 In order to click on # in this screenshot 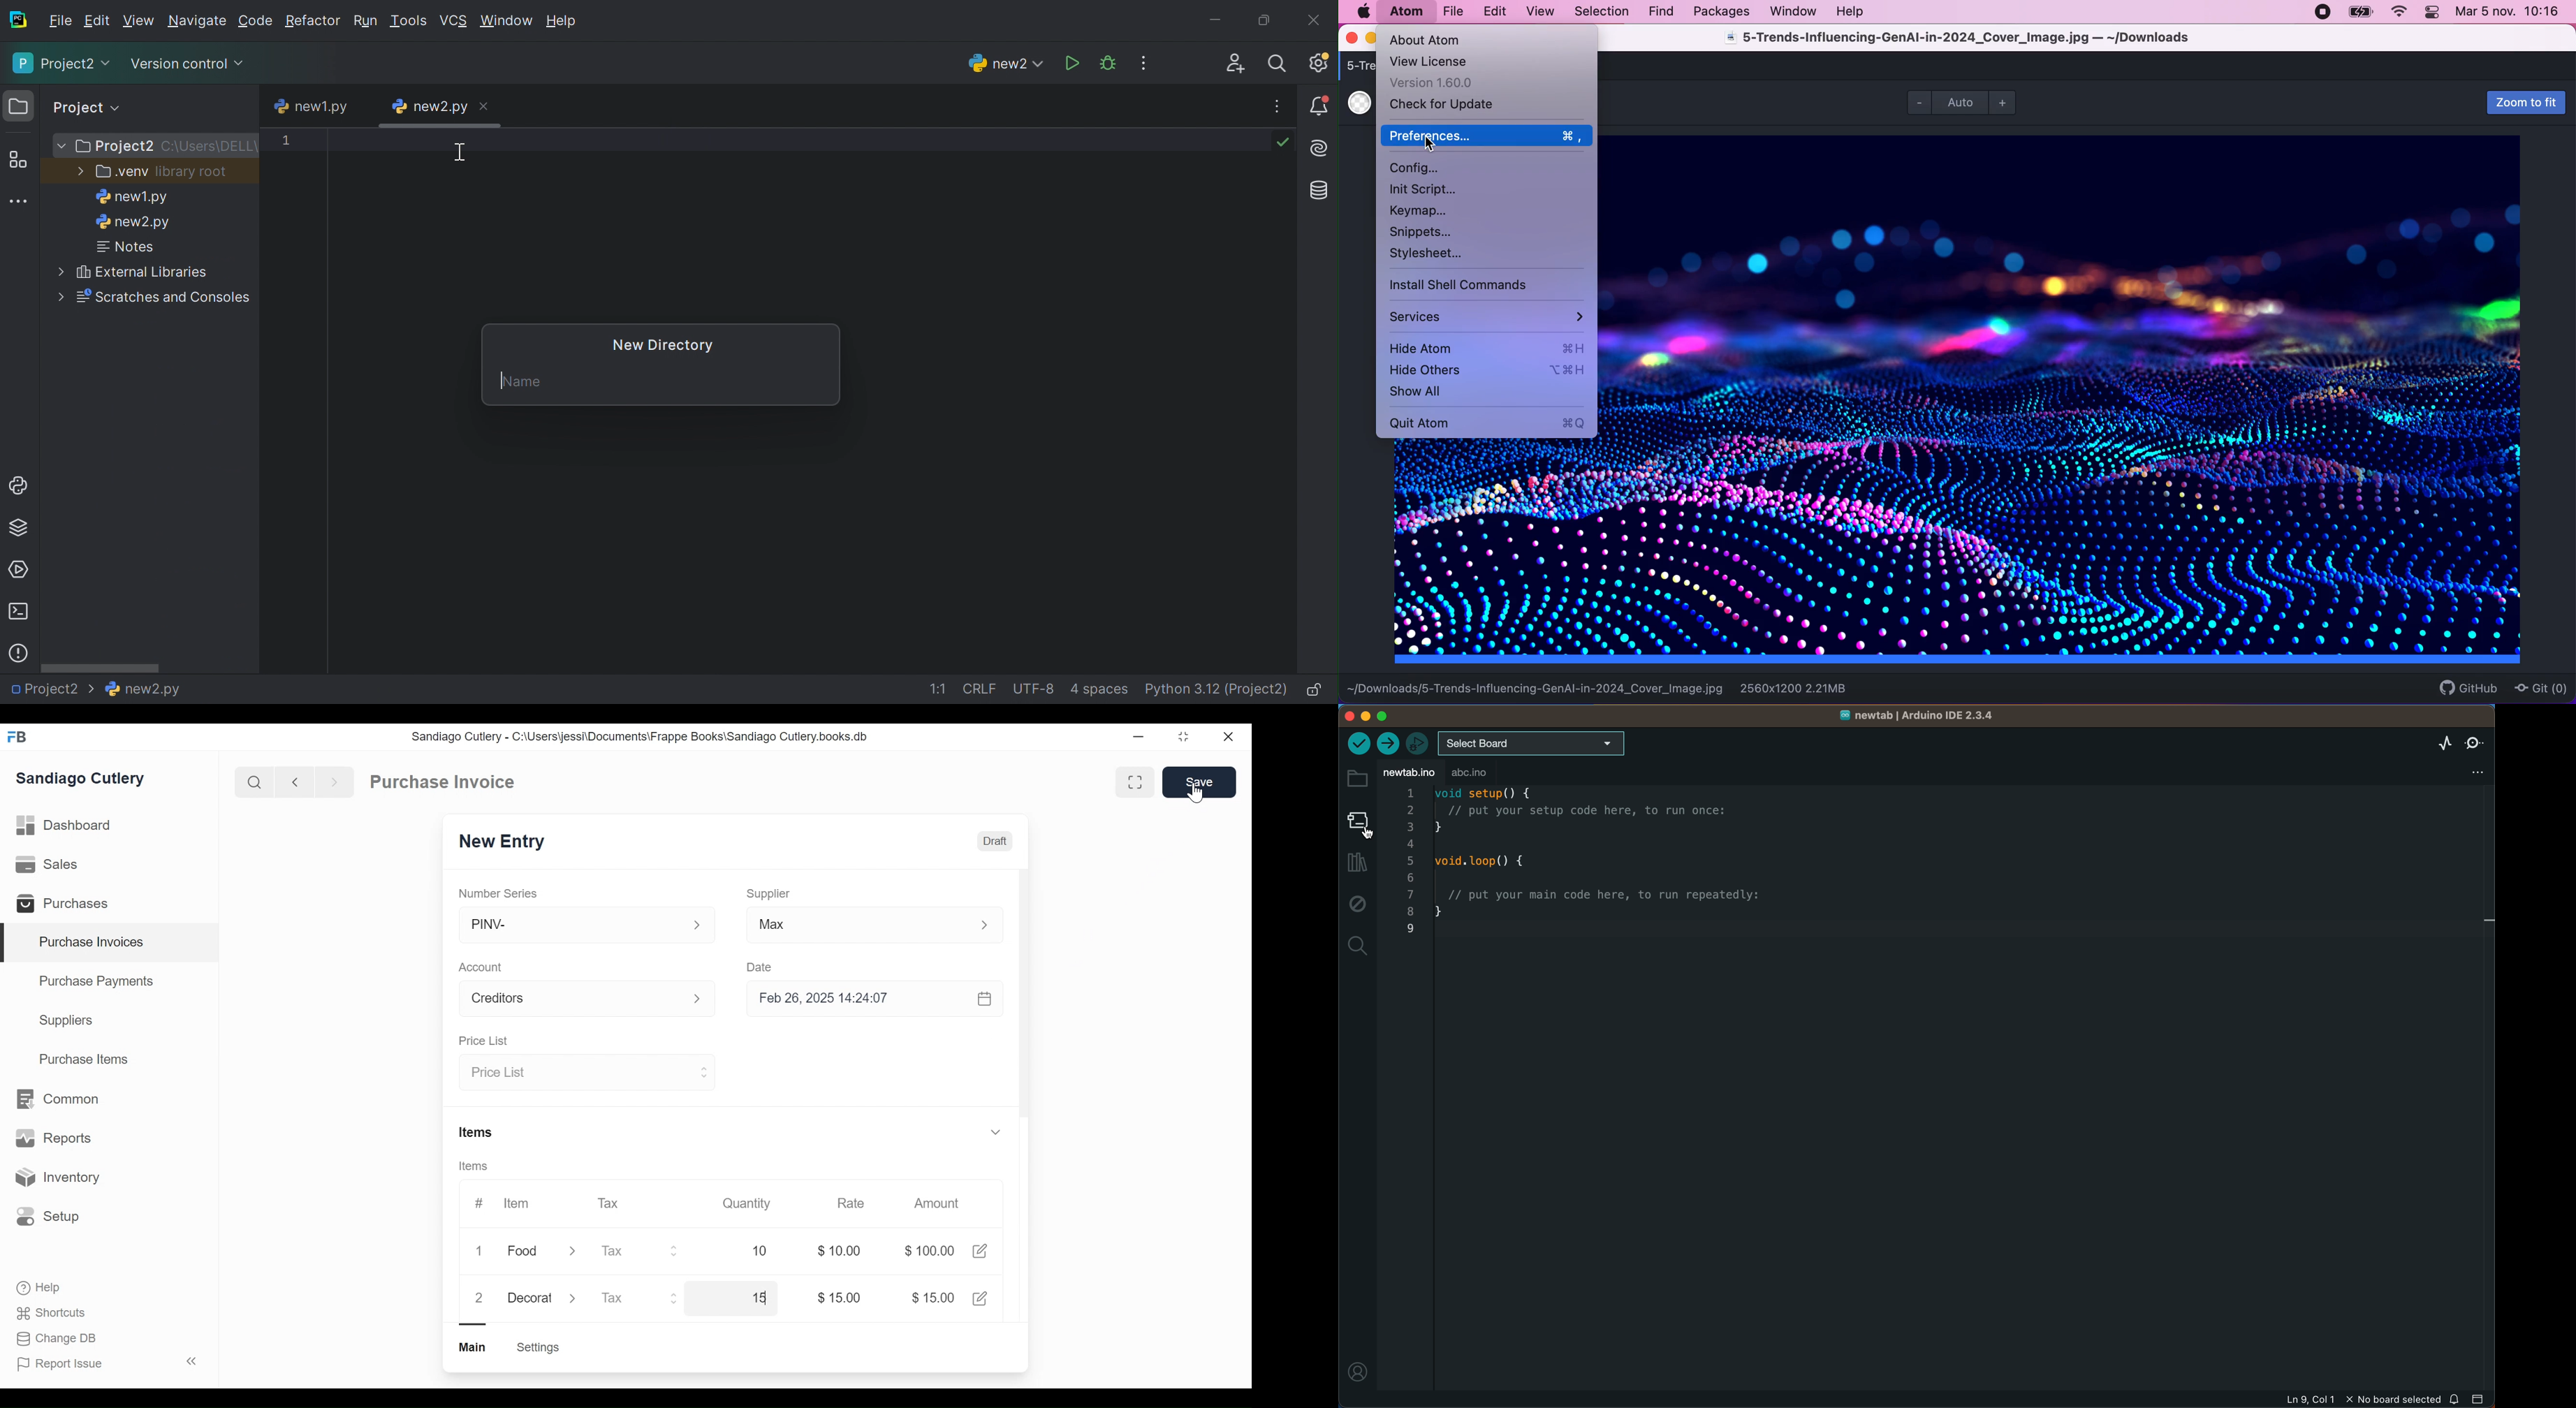, I will do `click(479, 1203)`.